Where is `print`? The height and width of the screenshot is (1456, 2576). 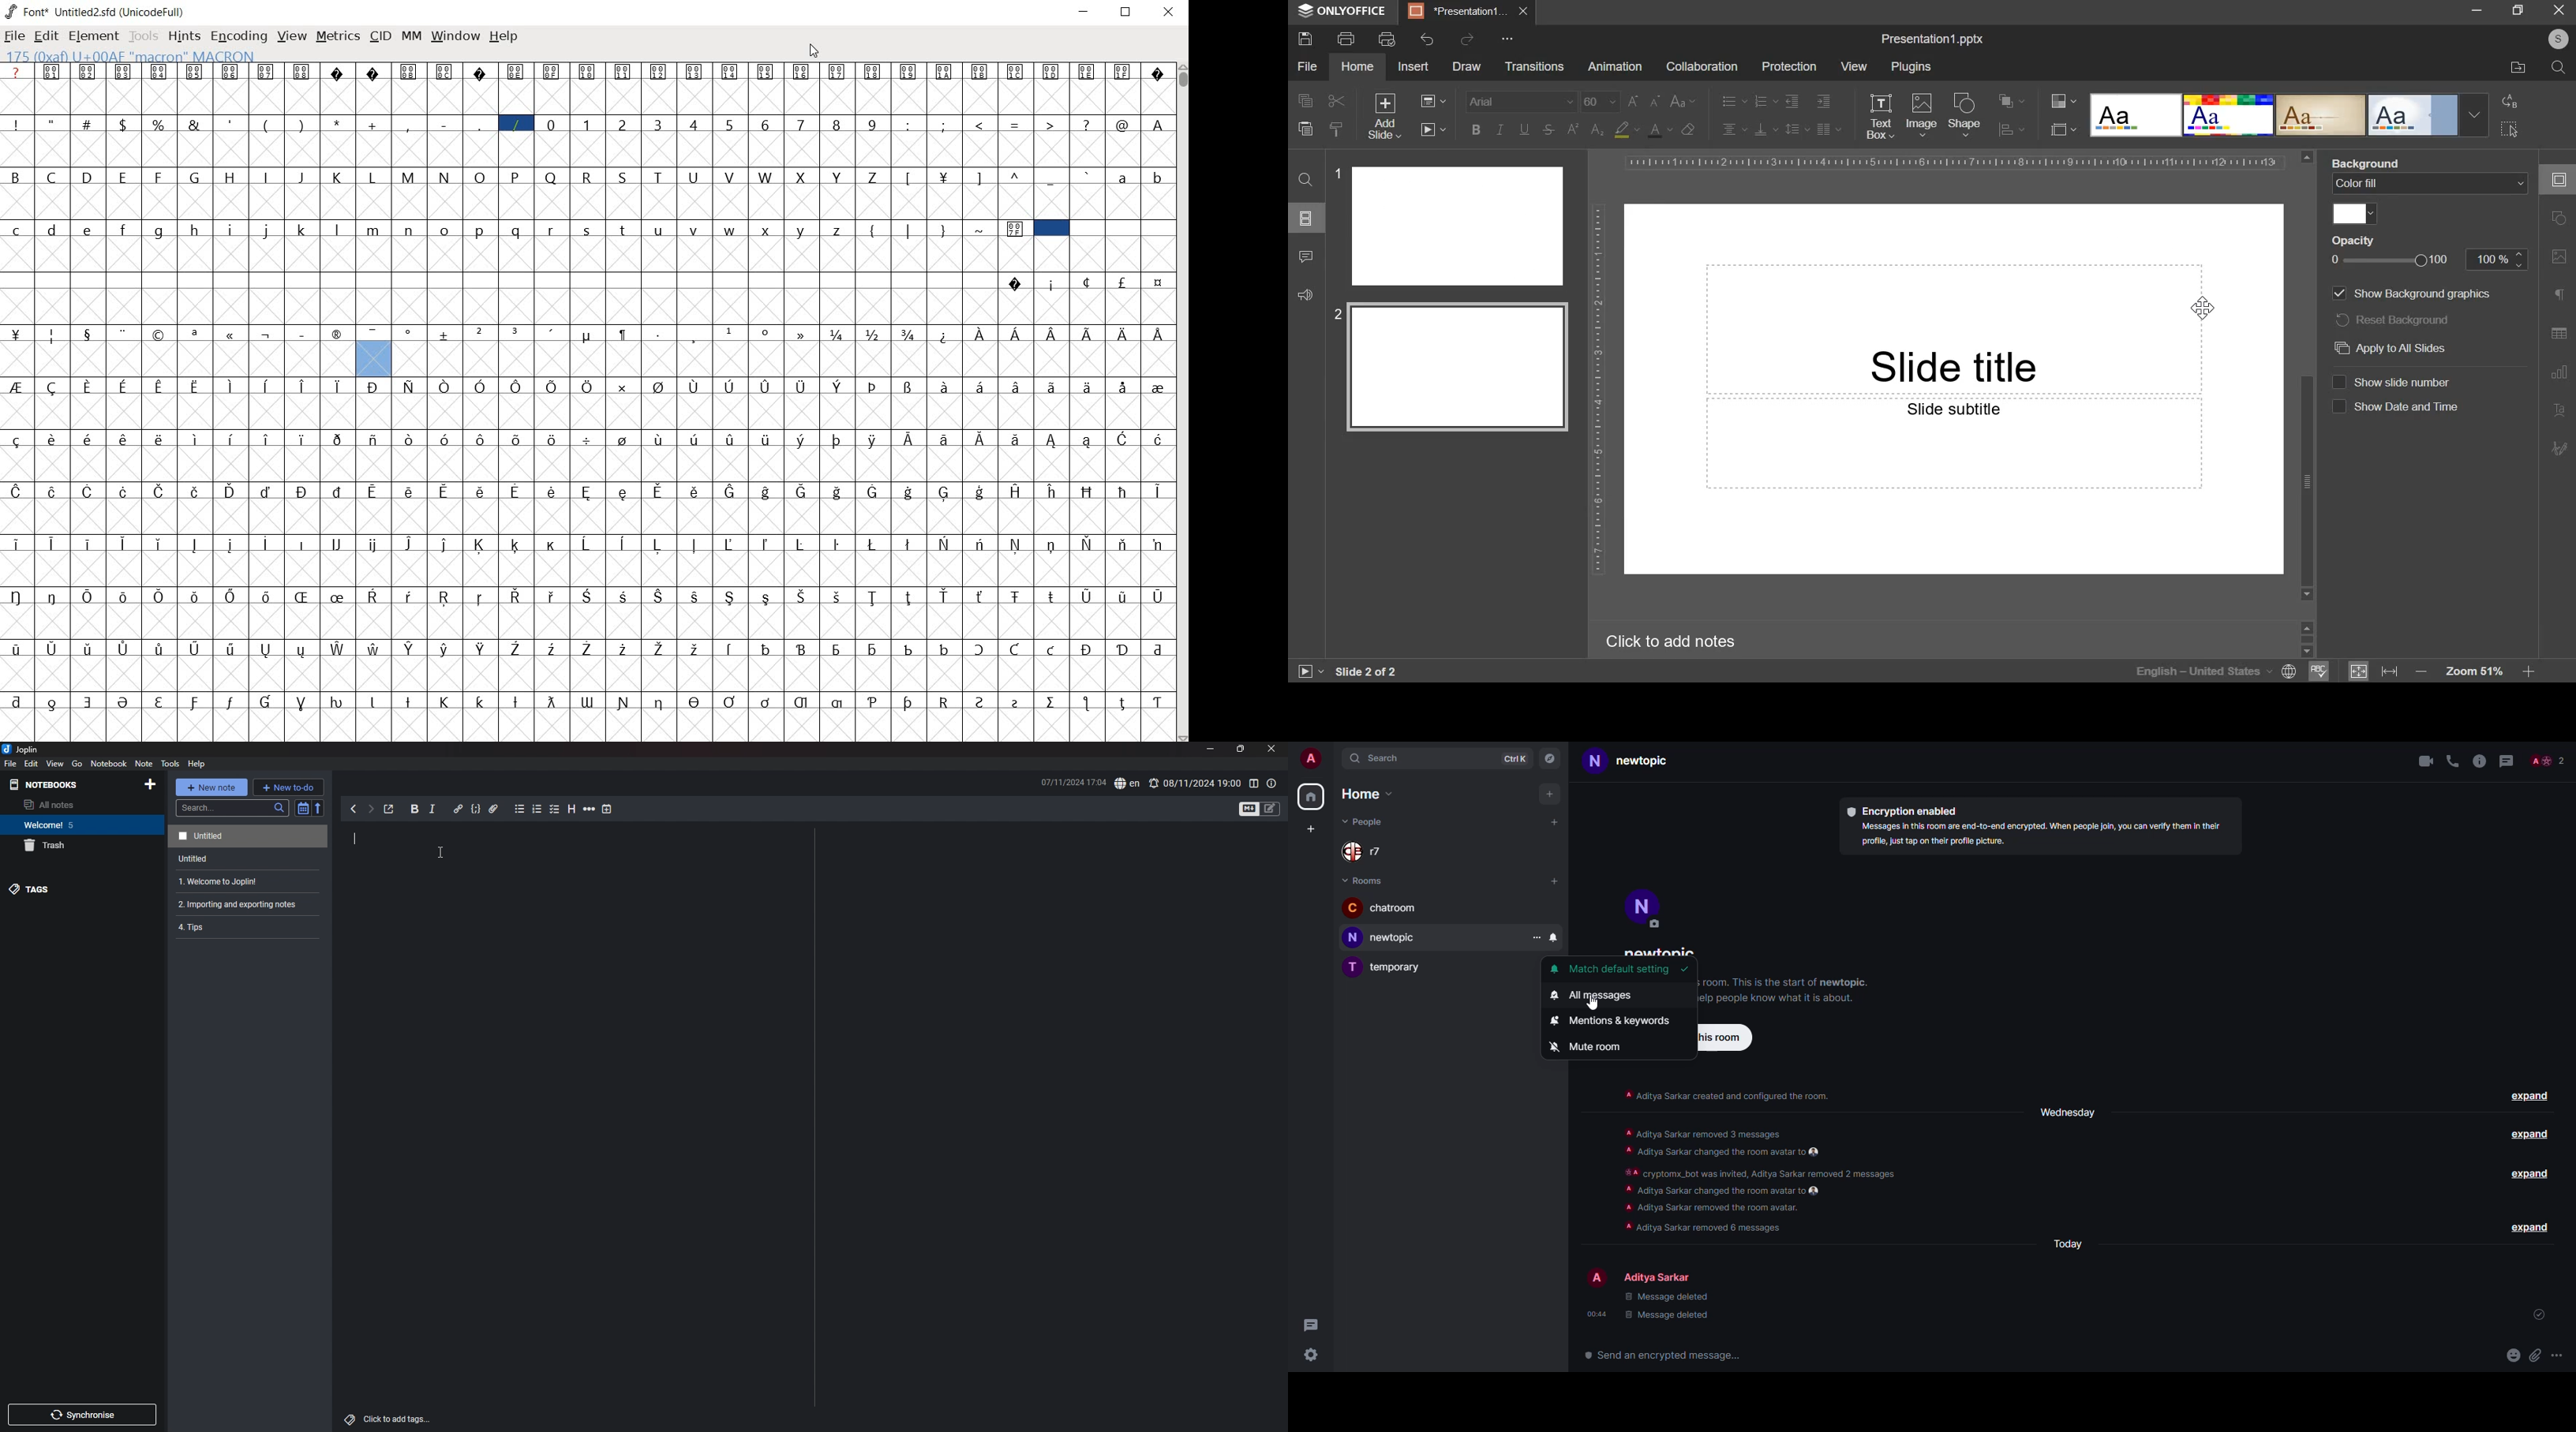 print is located at coordinates (1345, 37).